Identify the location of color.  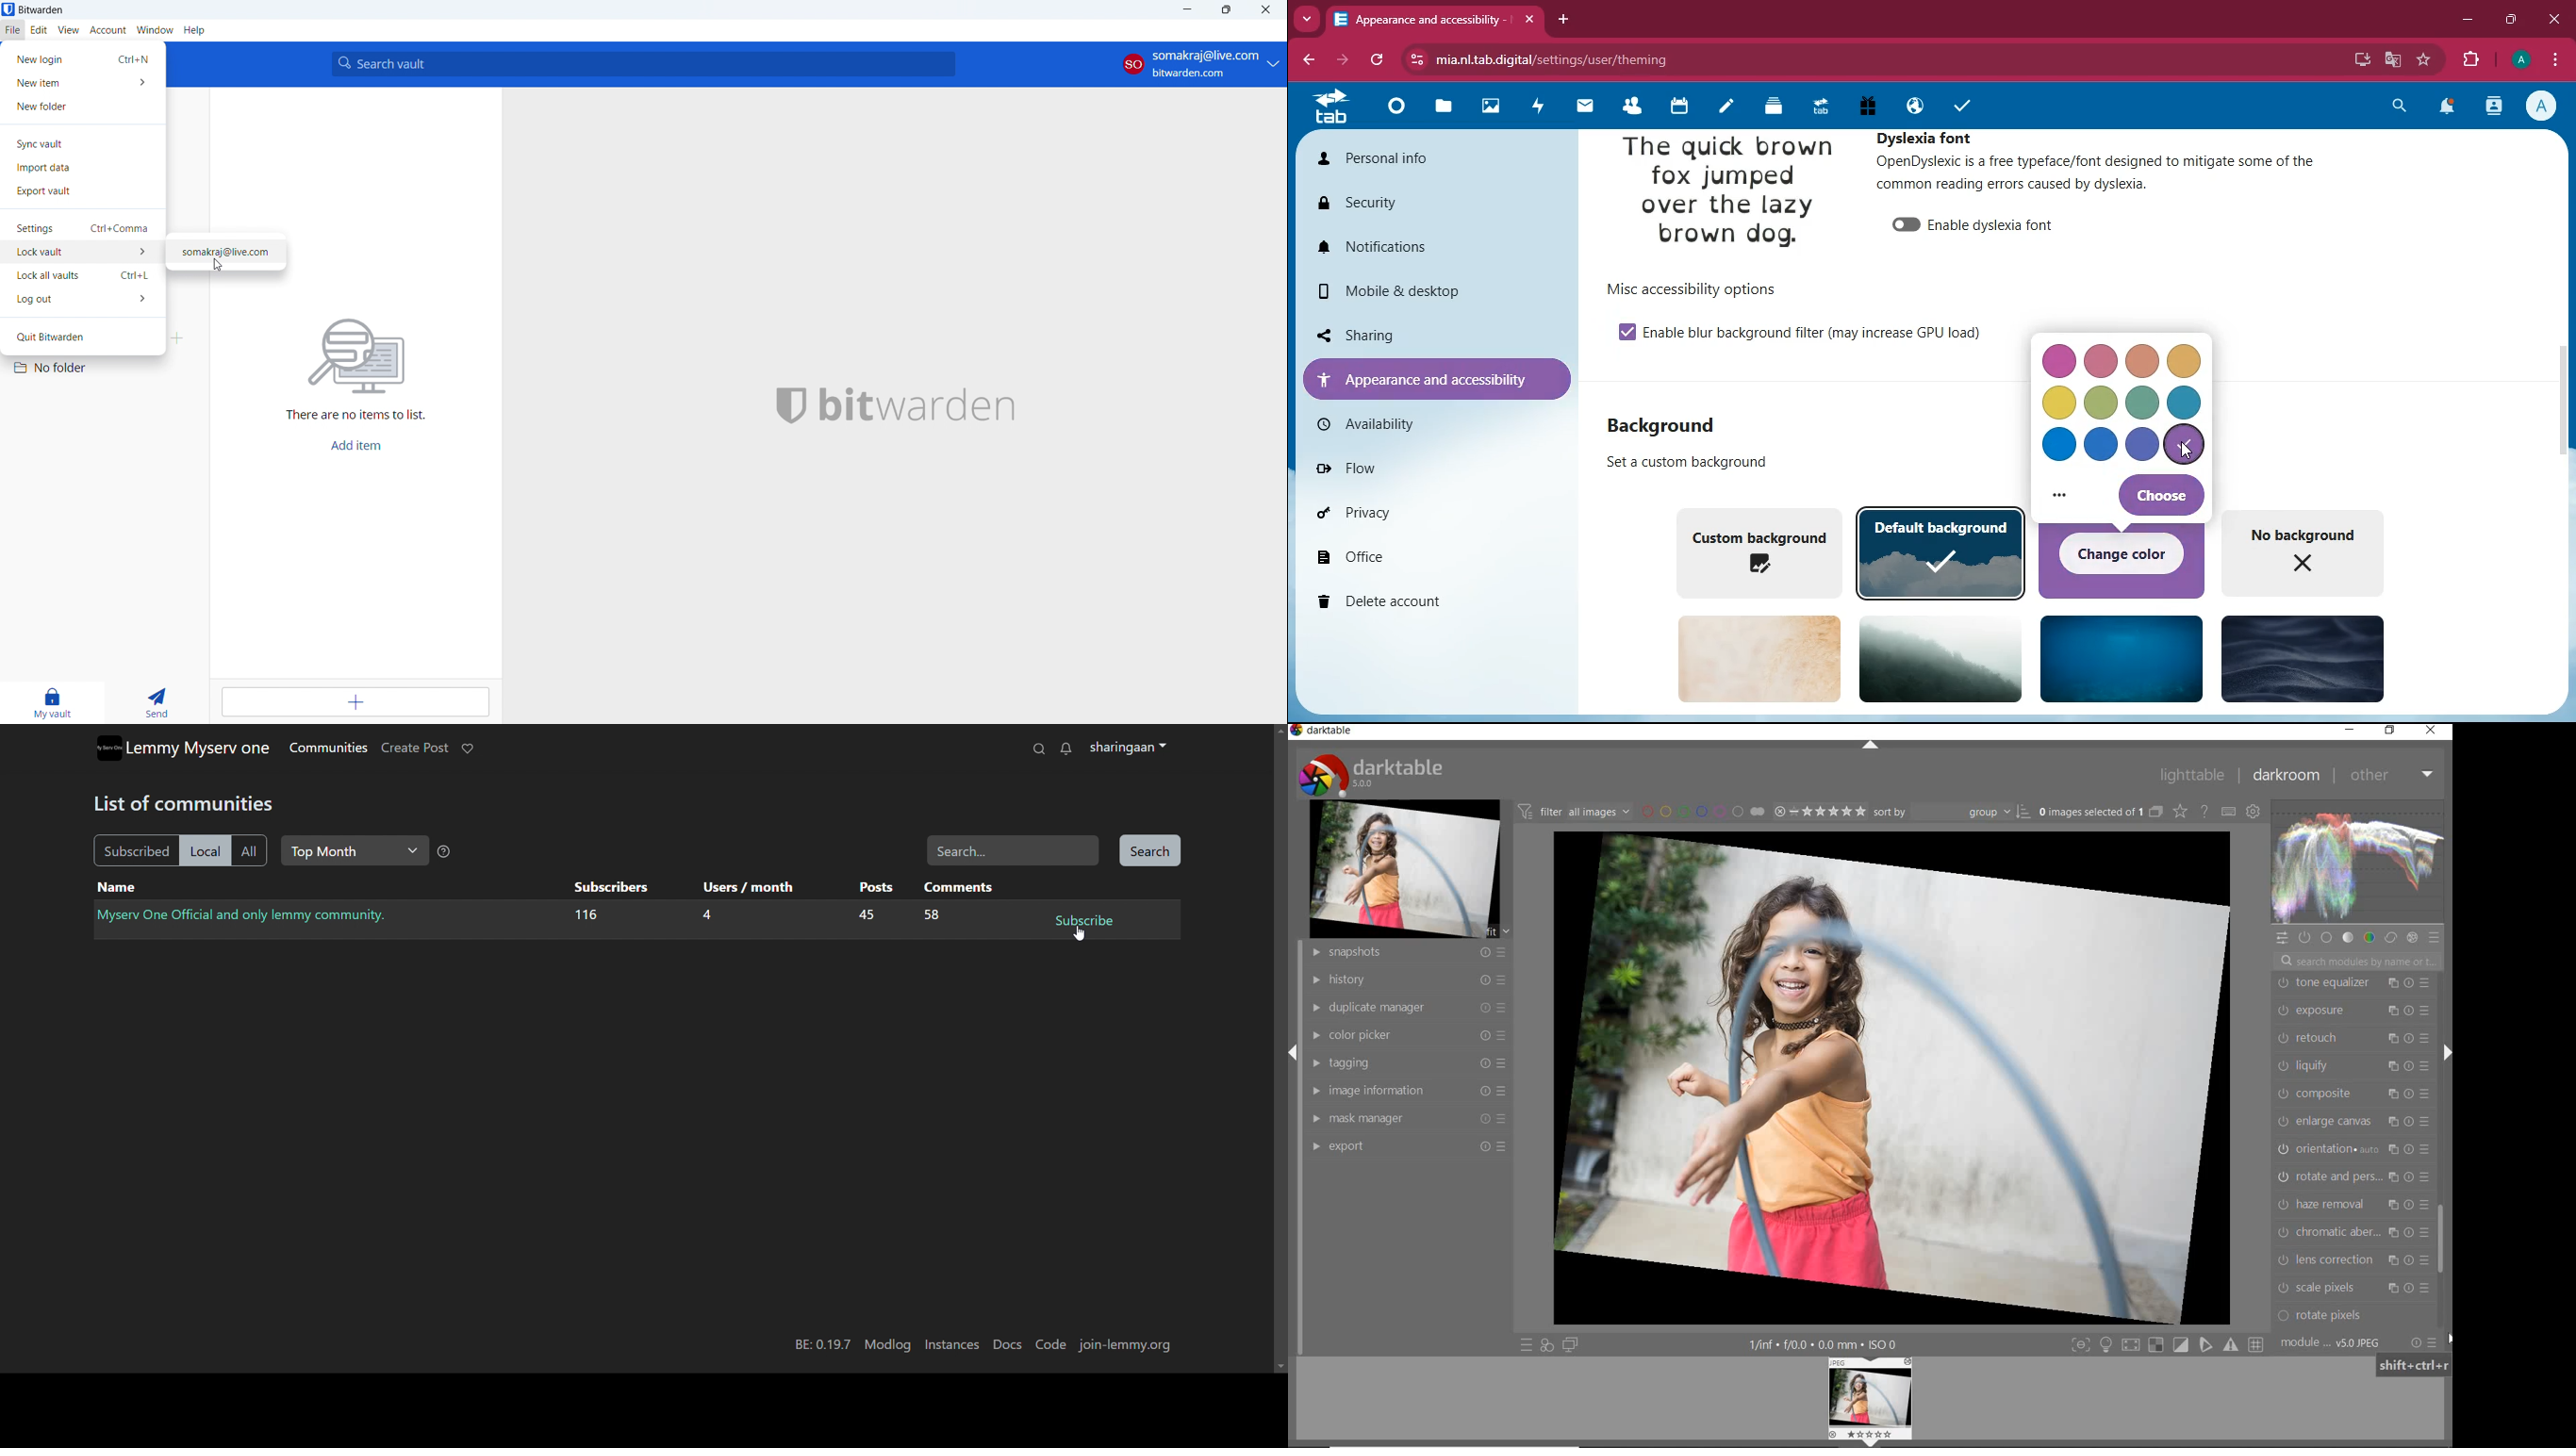
(2060, 447).